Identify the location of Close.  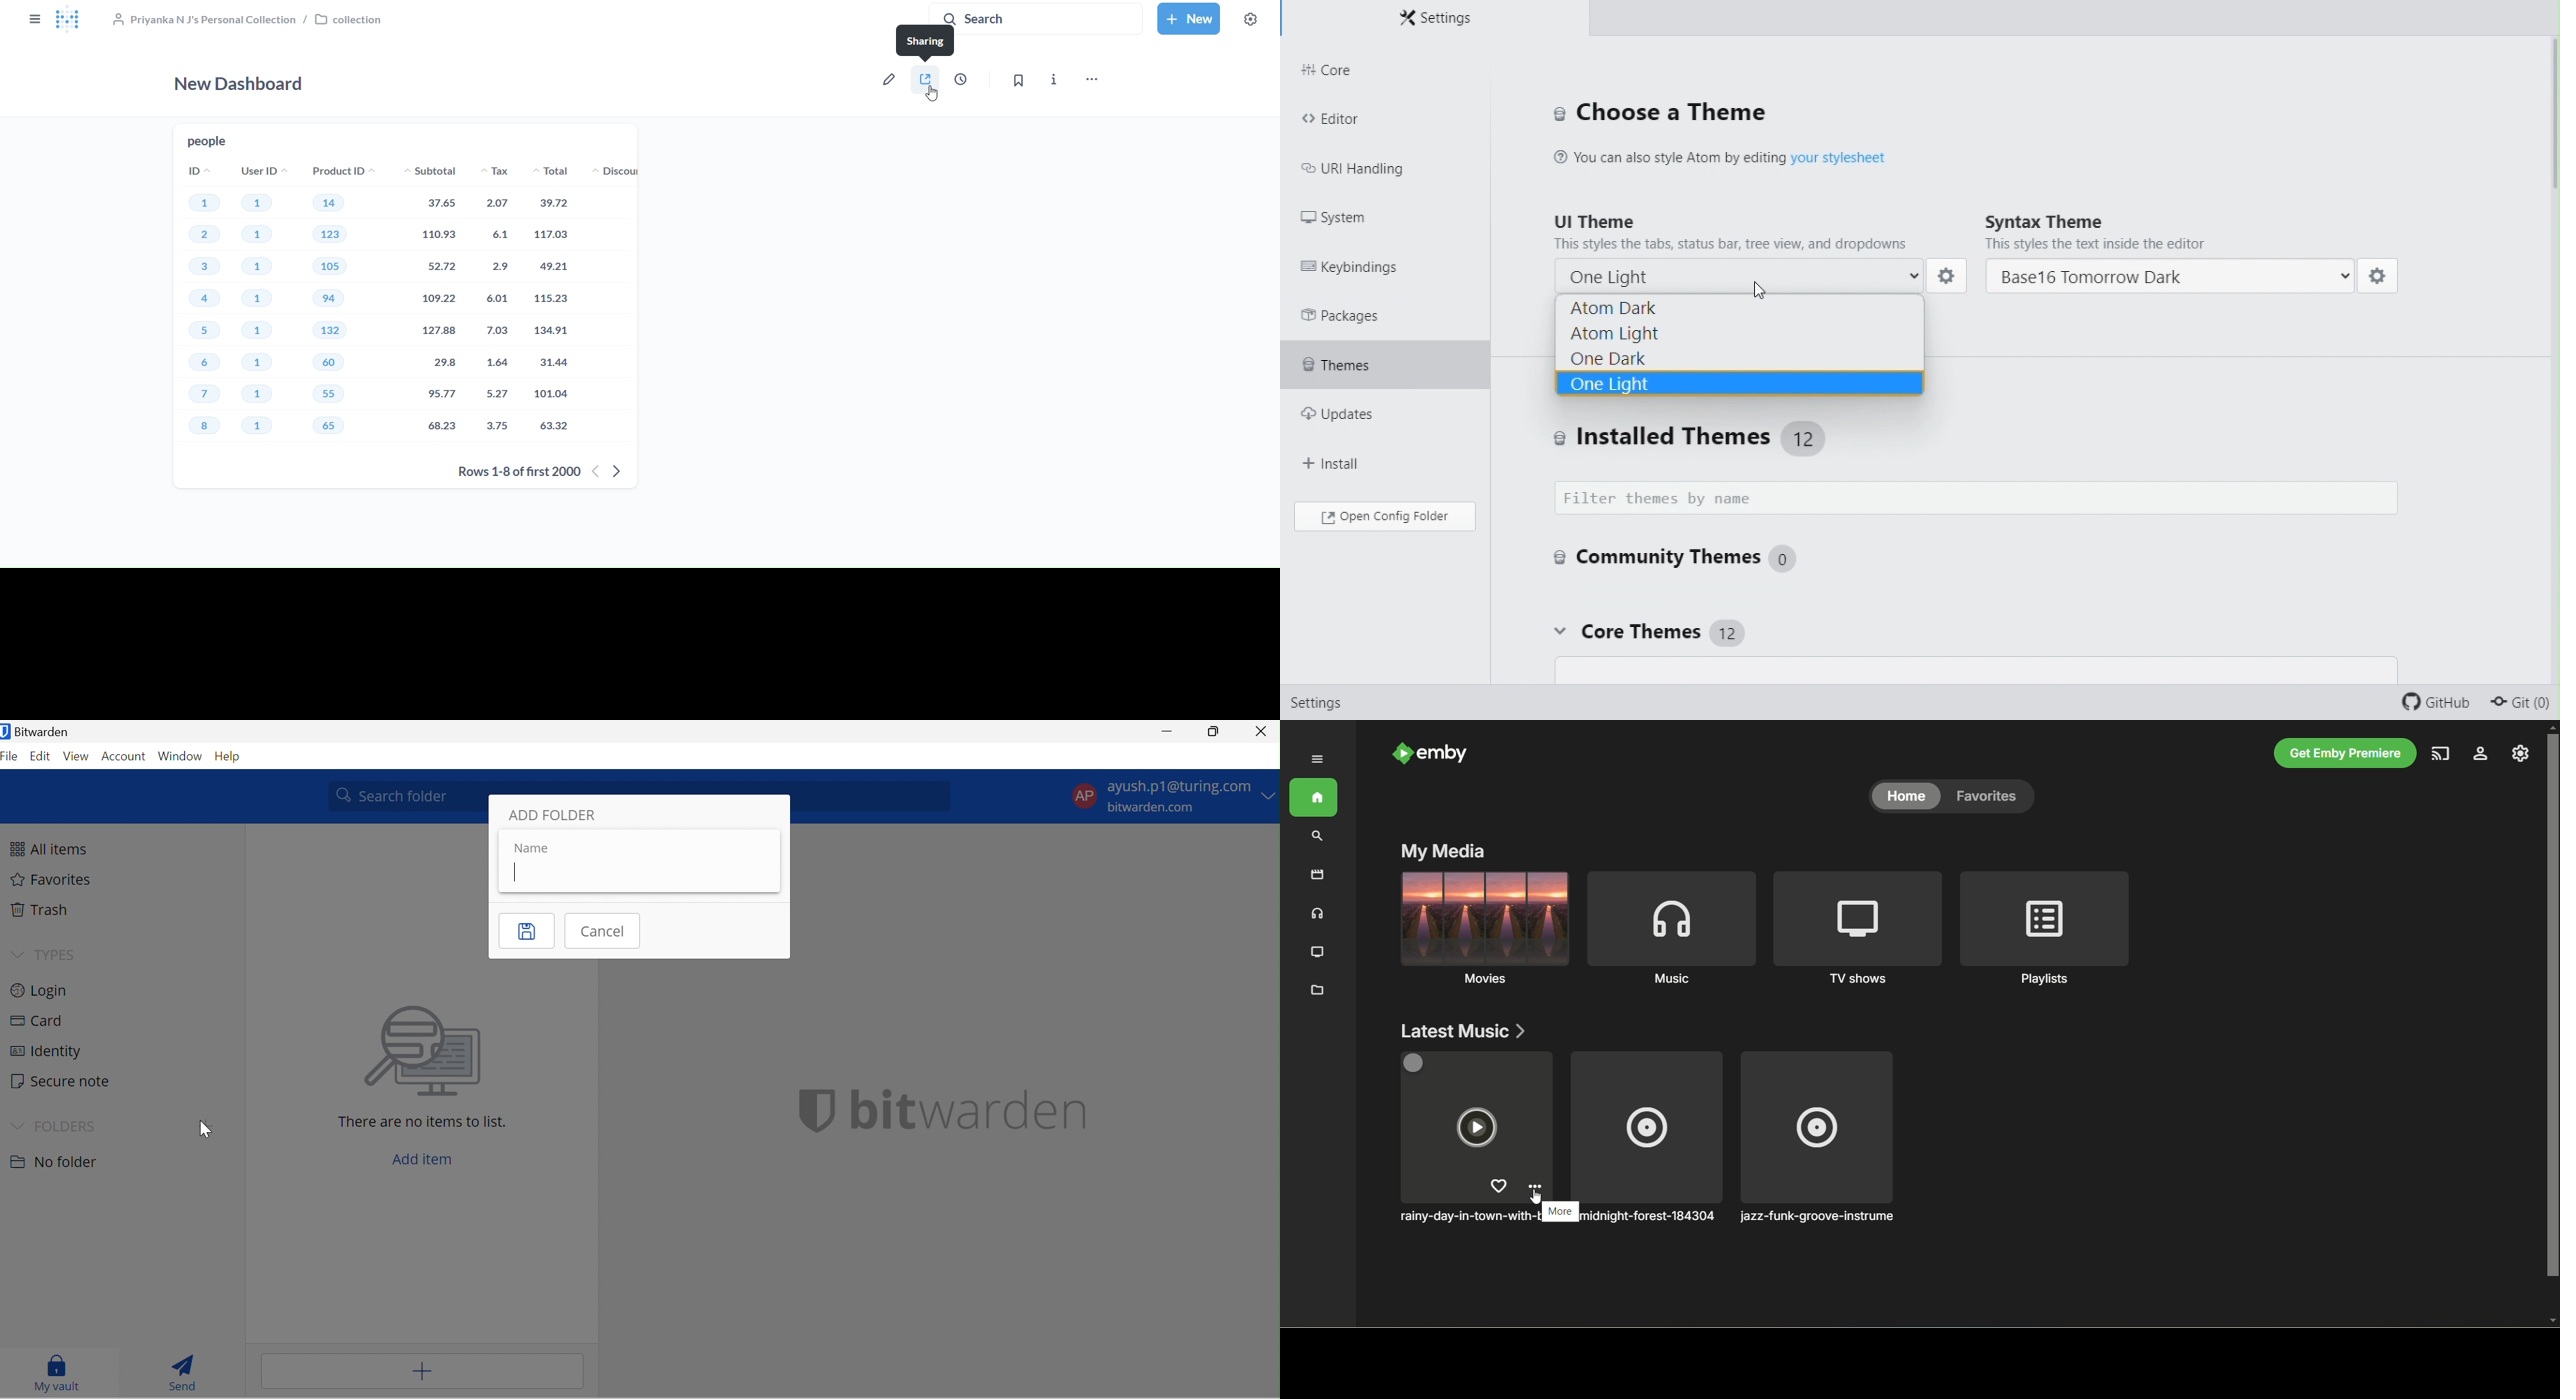
(1262, 732).